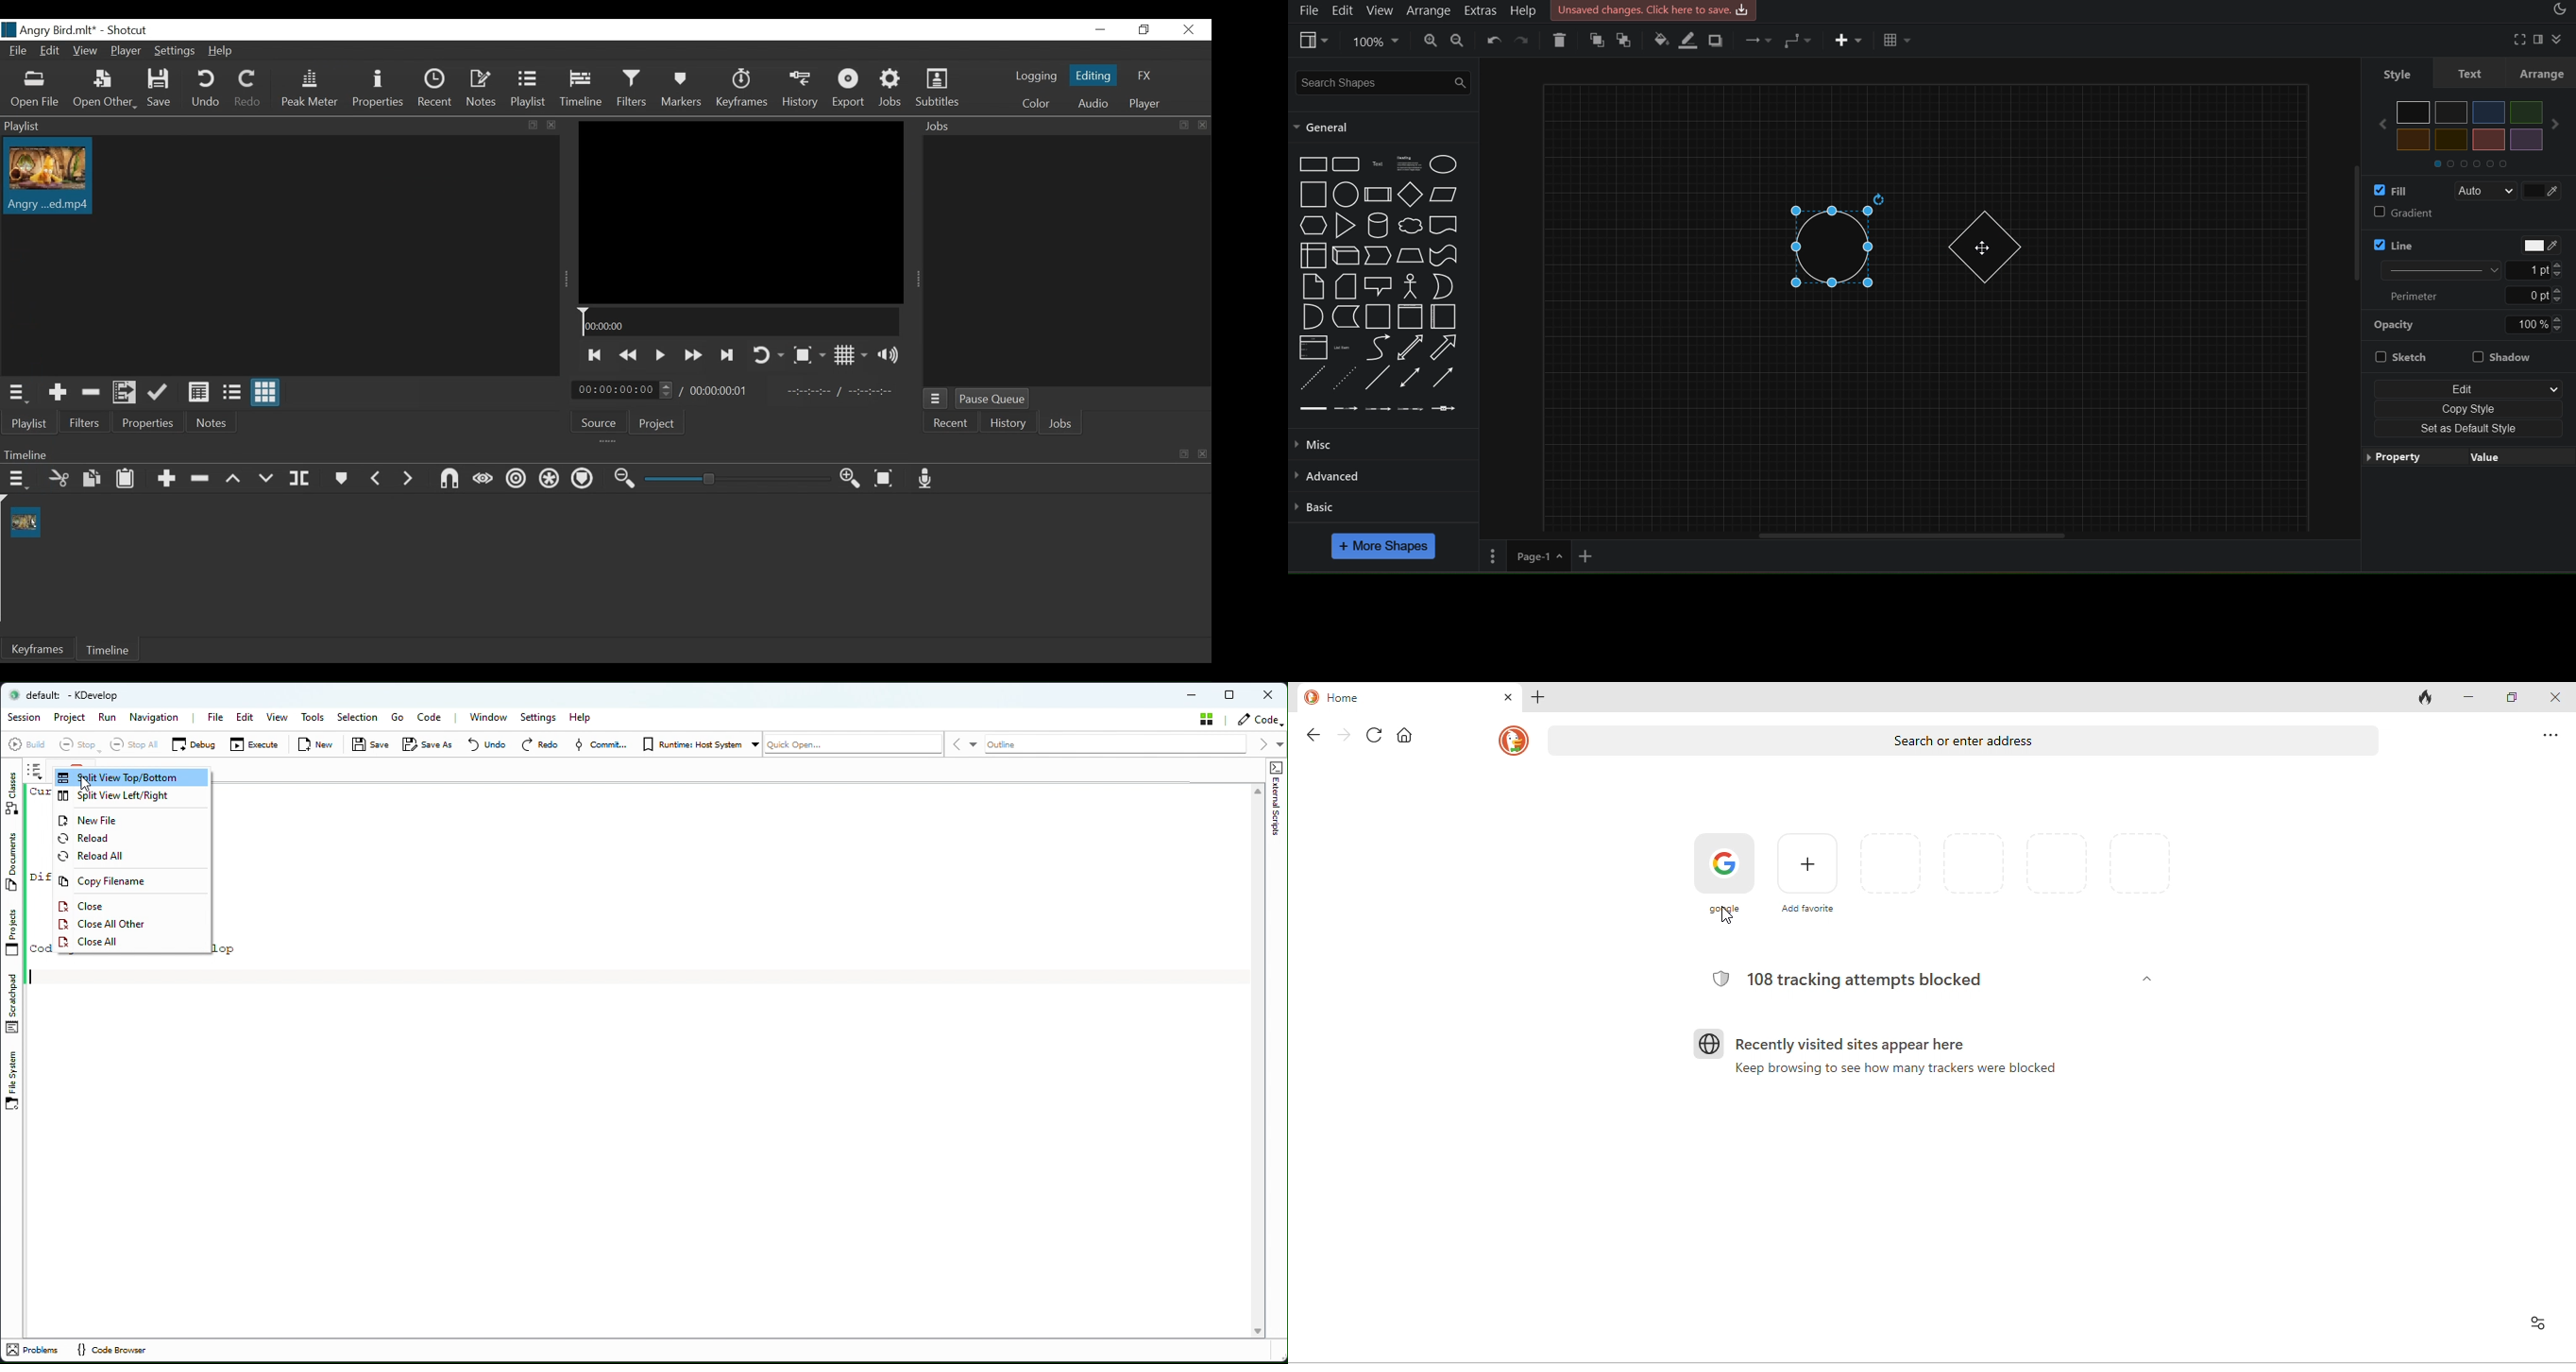 This screenshot has height=1372, width=2576. What do you see at coordinates (436, 88) in the screenshot?
I see `Recent` at bounding box center [436, 88].